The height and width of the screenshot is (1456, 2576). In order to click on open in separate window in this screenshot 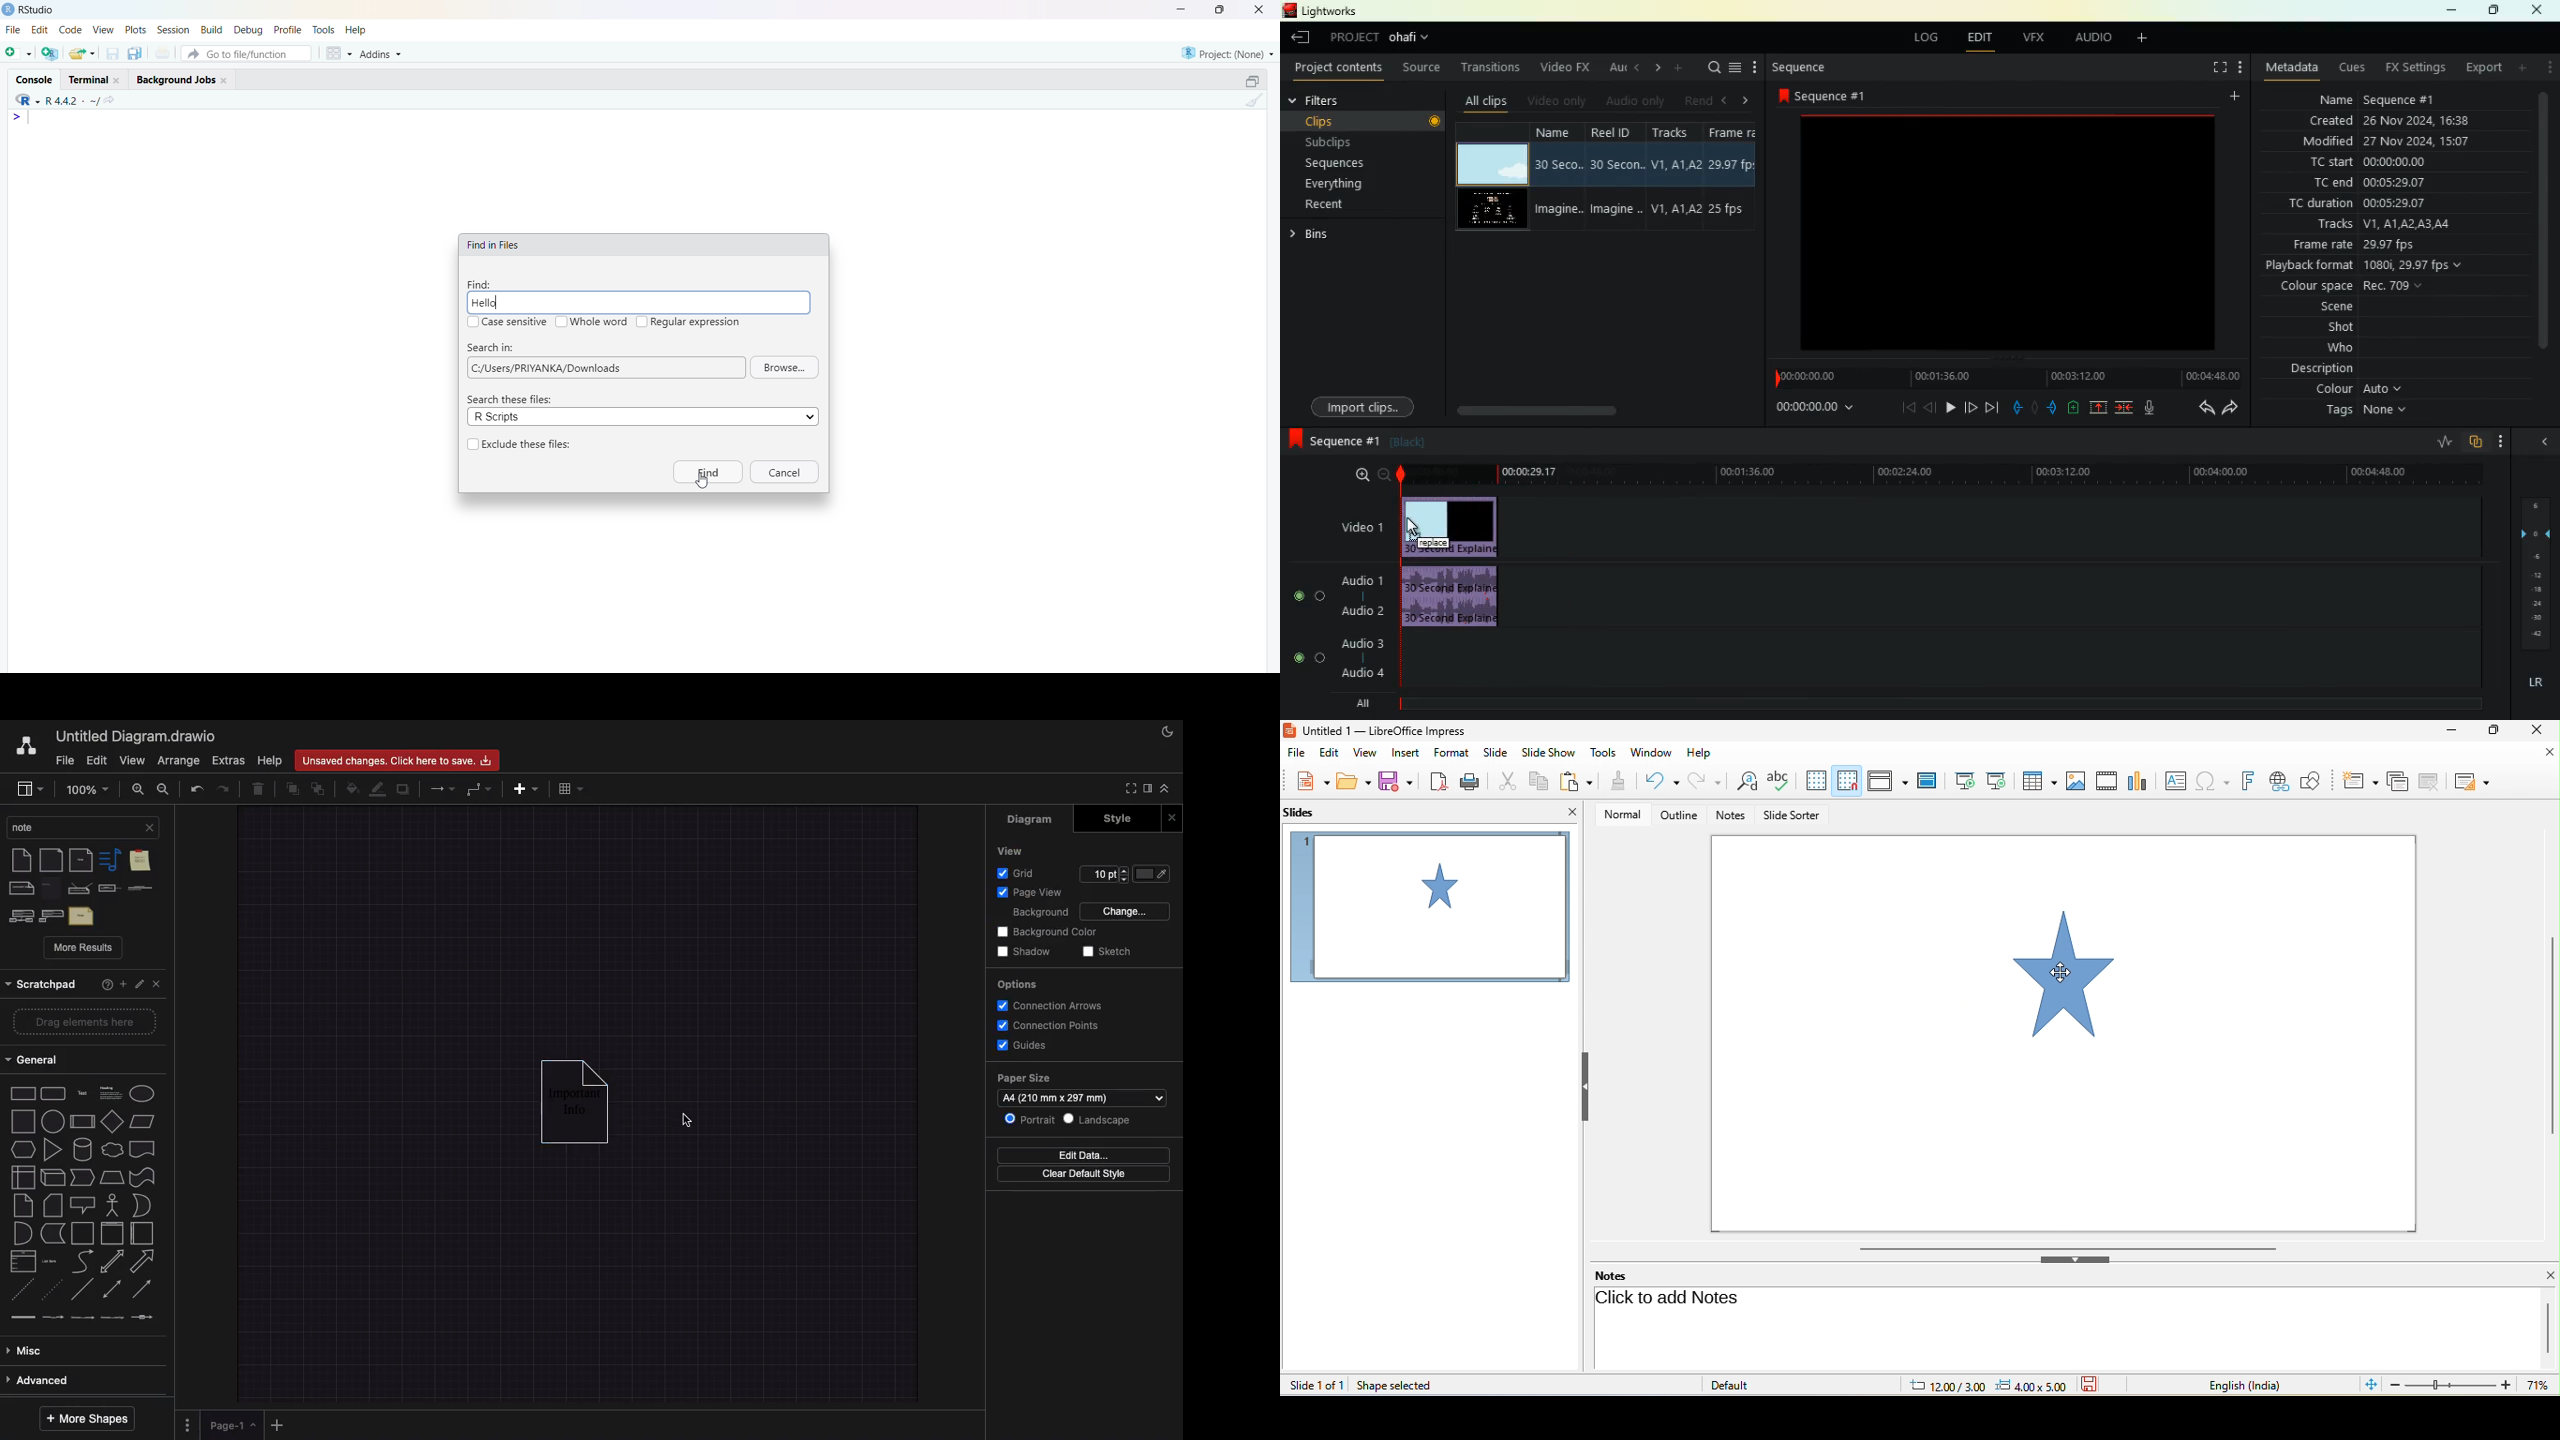, I will do `click(1253, 81)`.